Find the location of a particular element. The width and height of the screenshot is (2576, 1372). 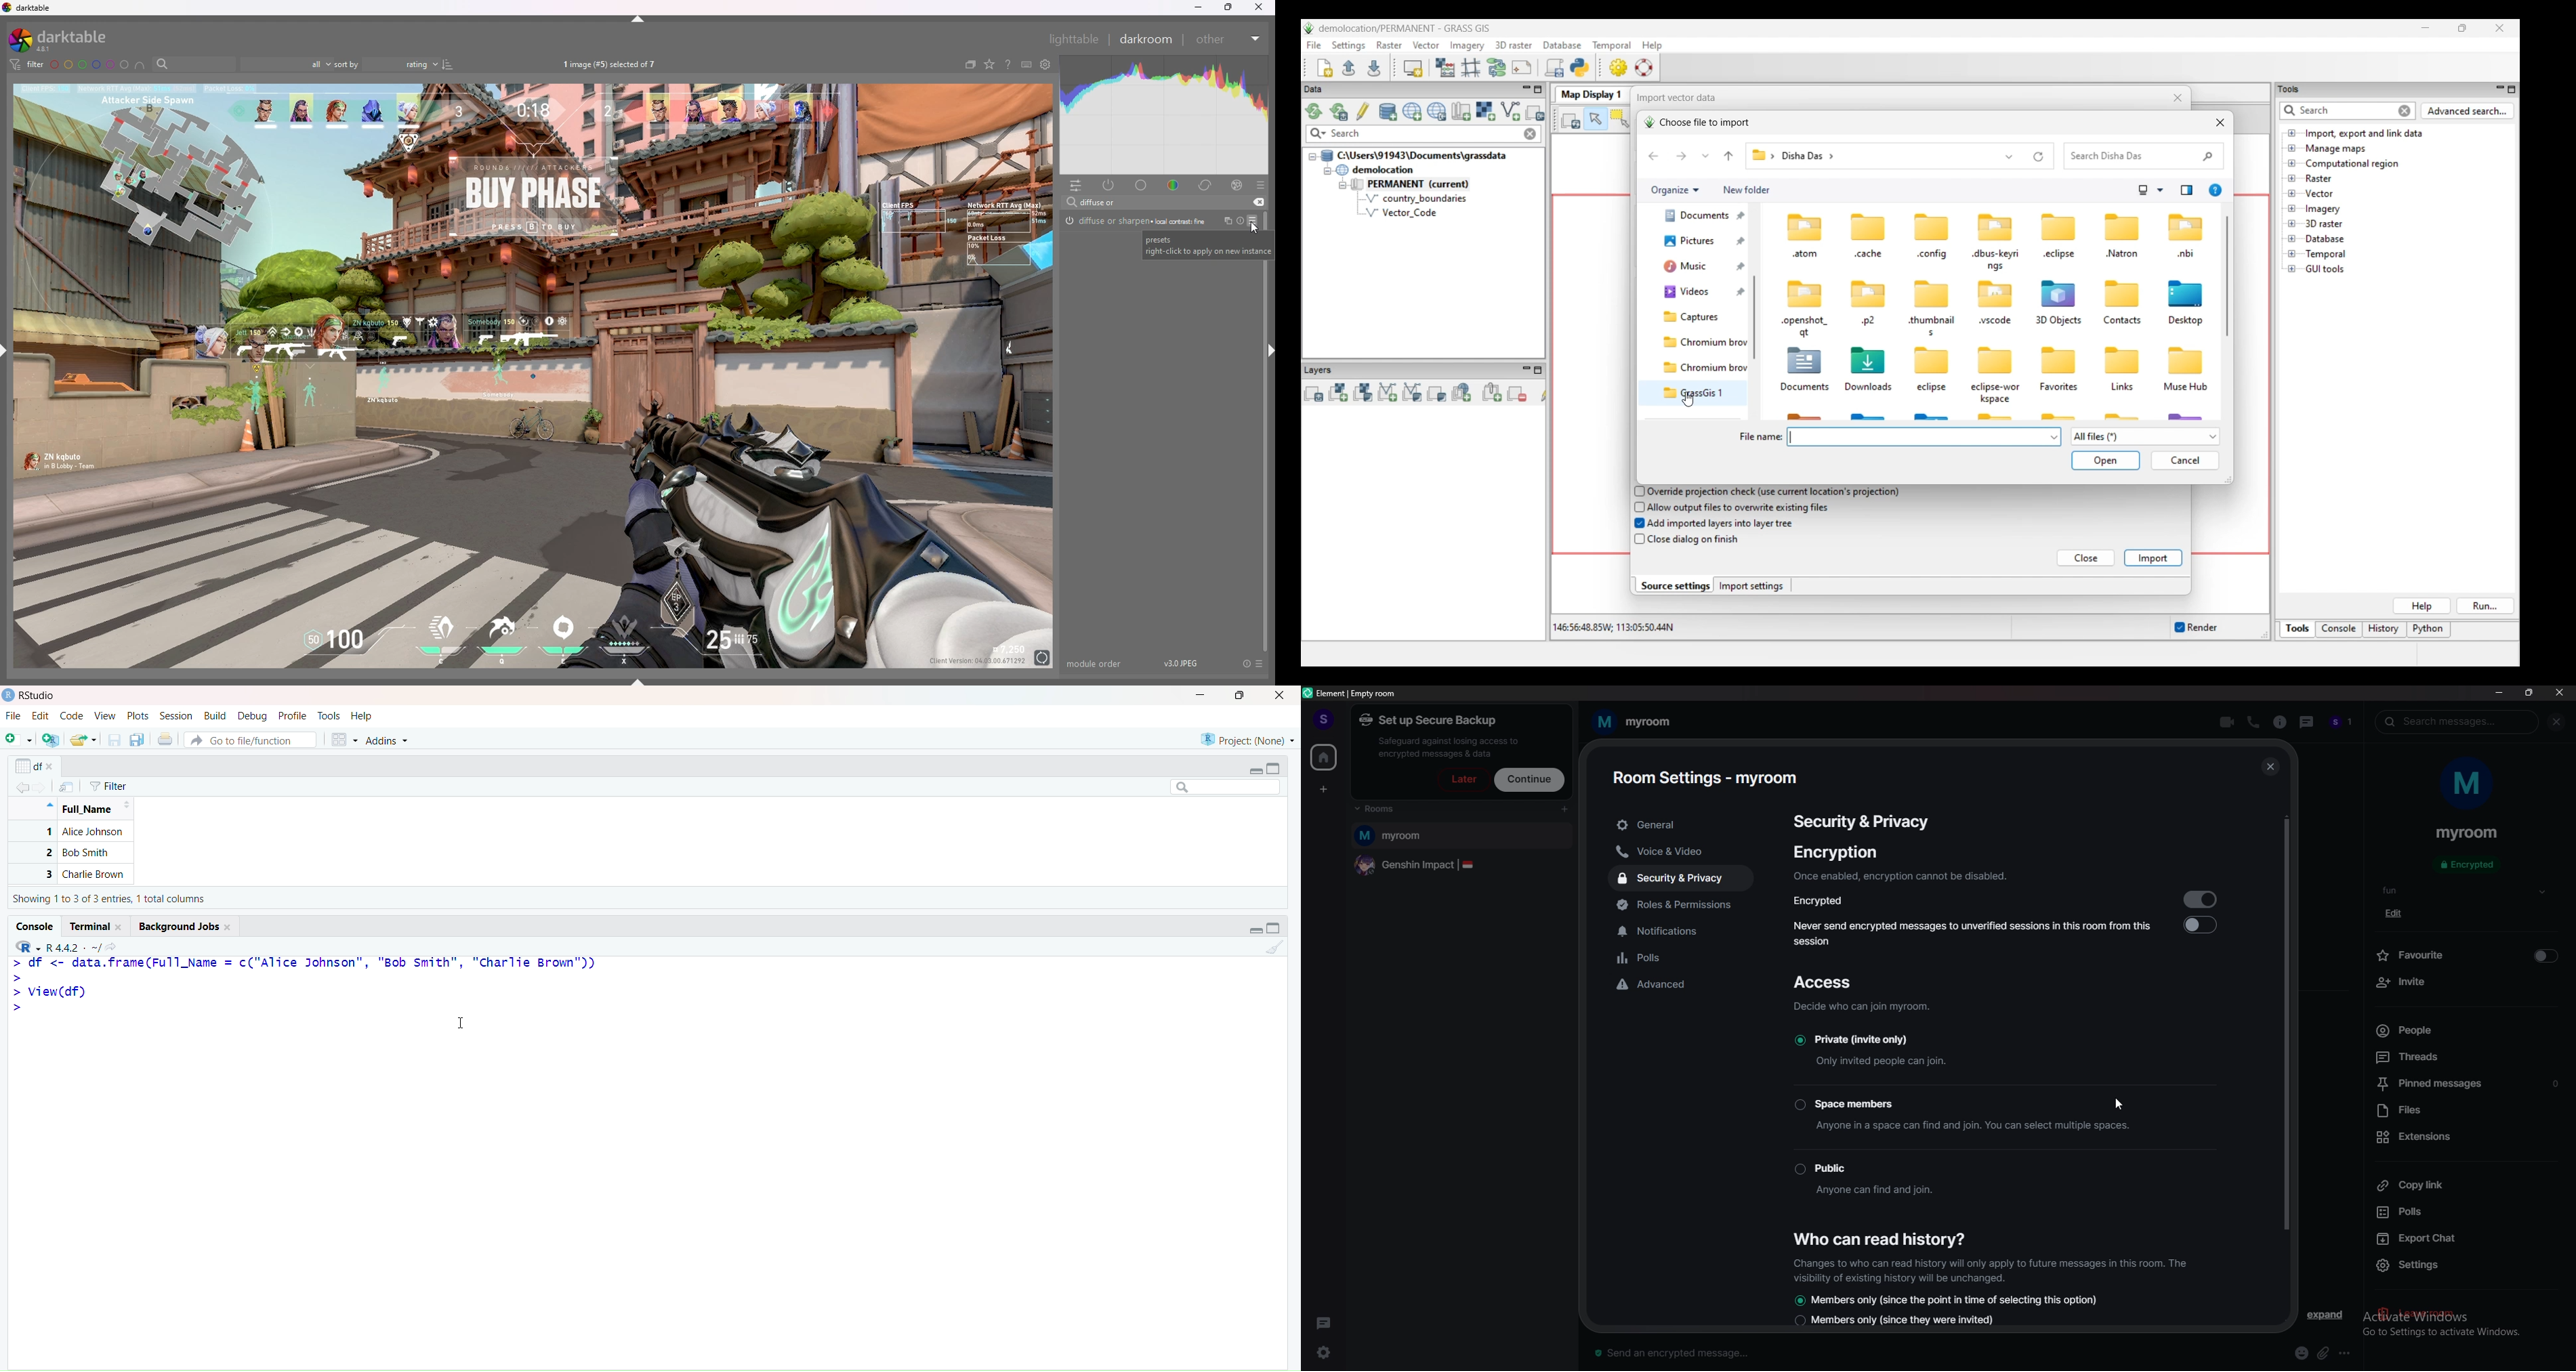

video call is located at coordinates (2227, 722).